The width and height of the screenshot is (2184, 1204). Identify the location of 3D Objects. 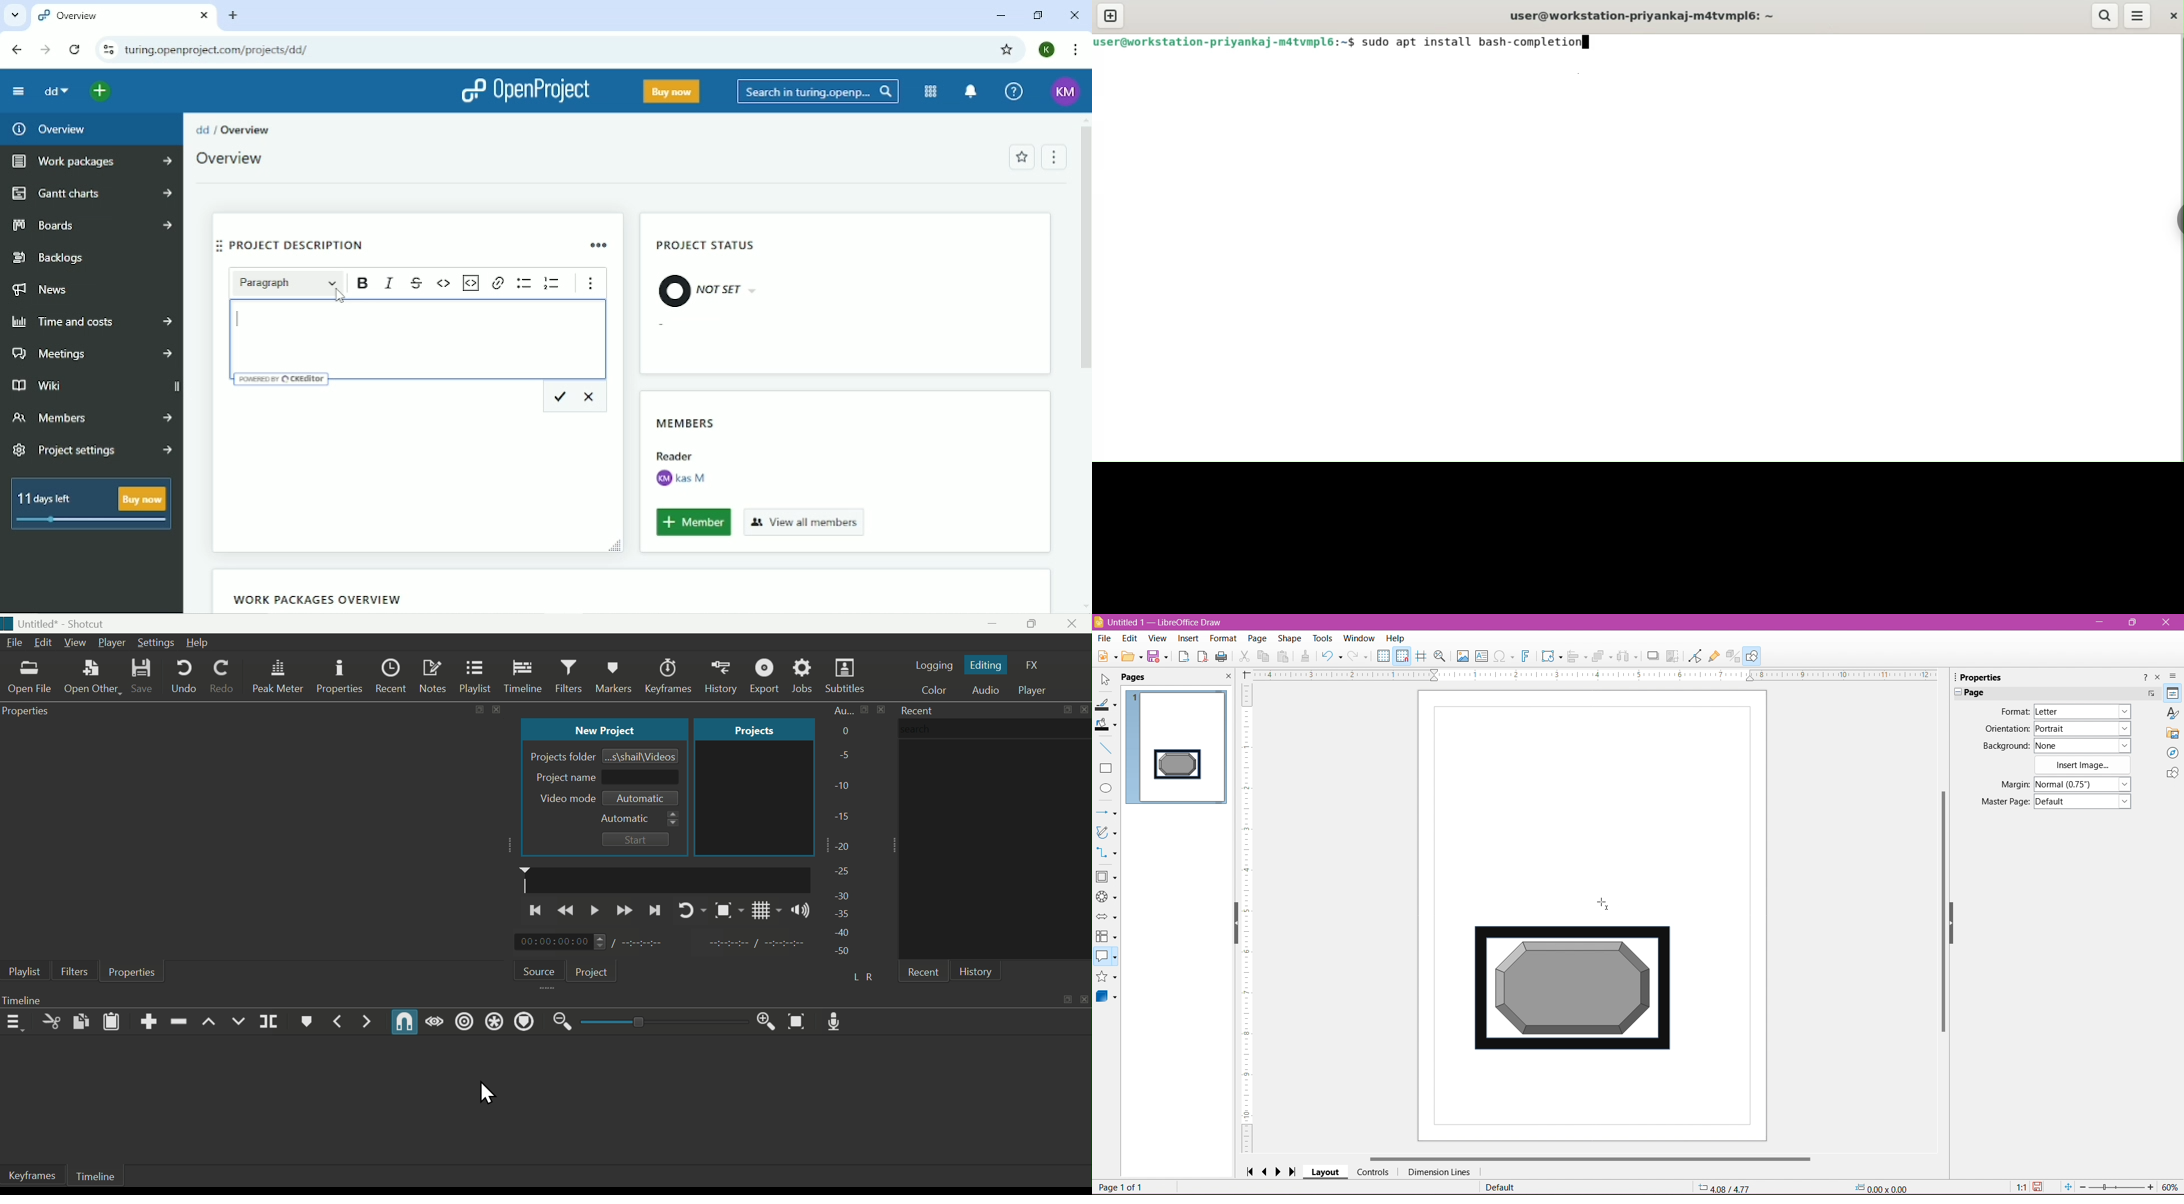
(1107, 998).